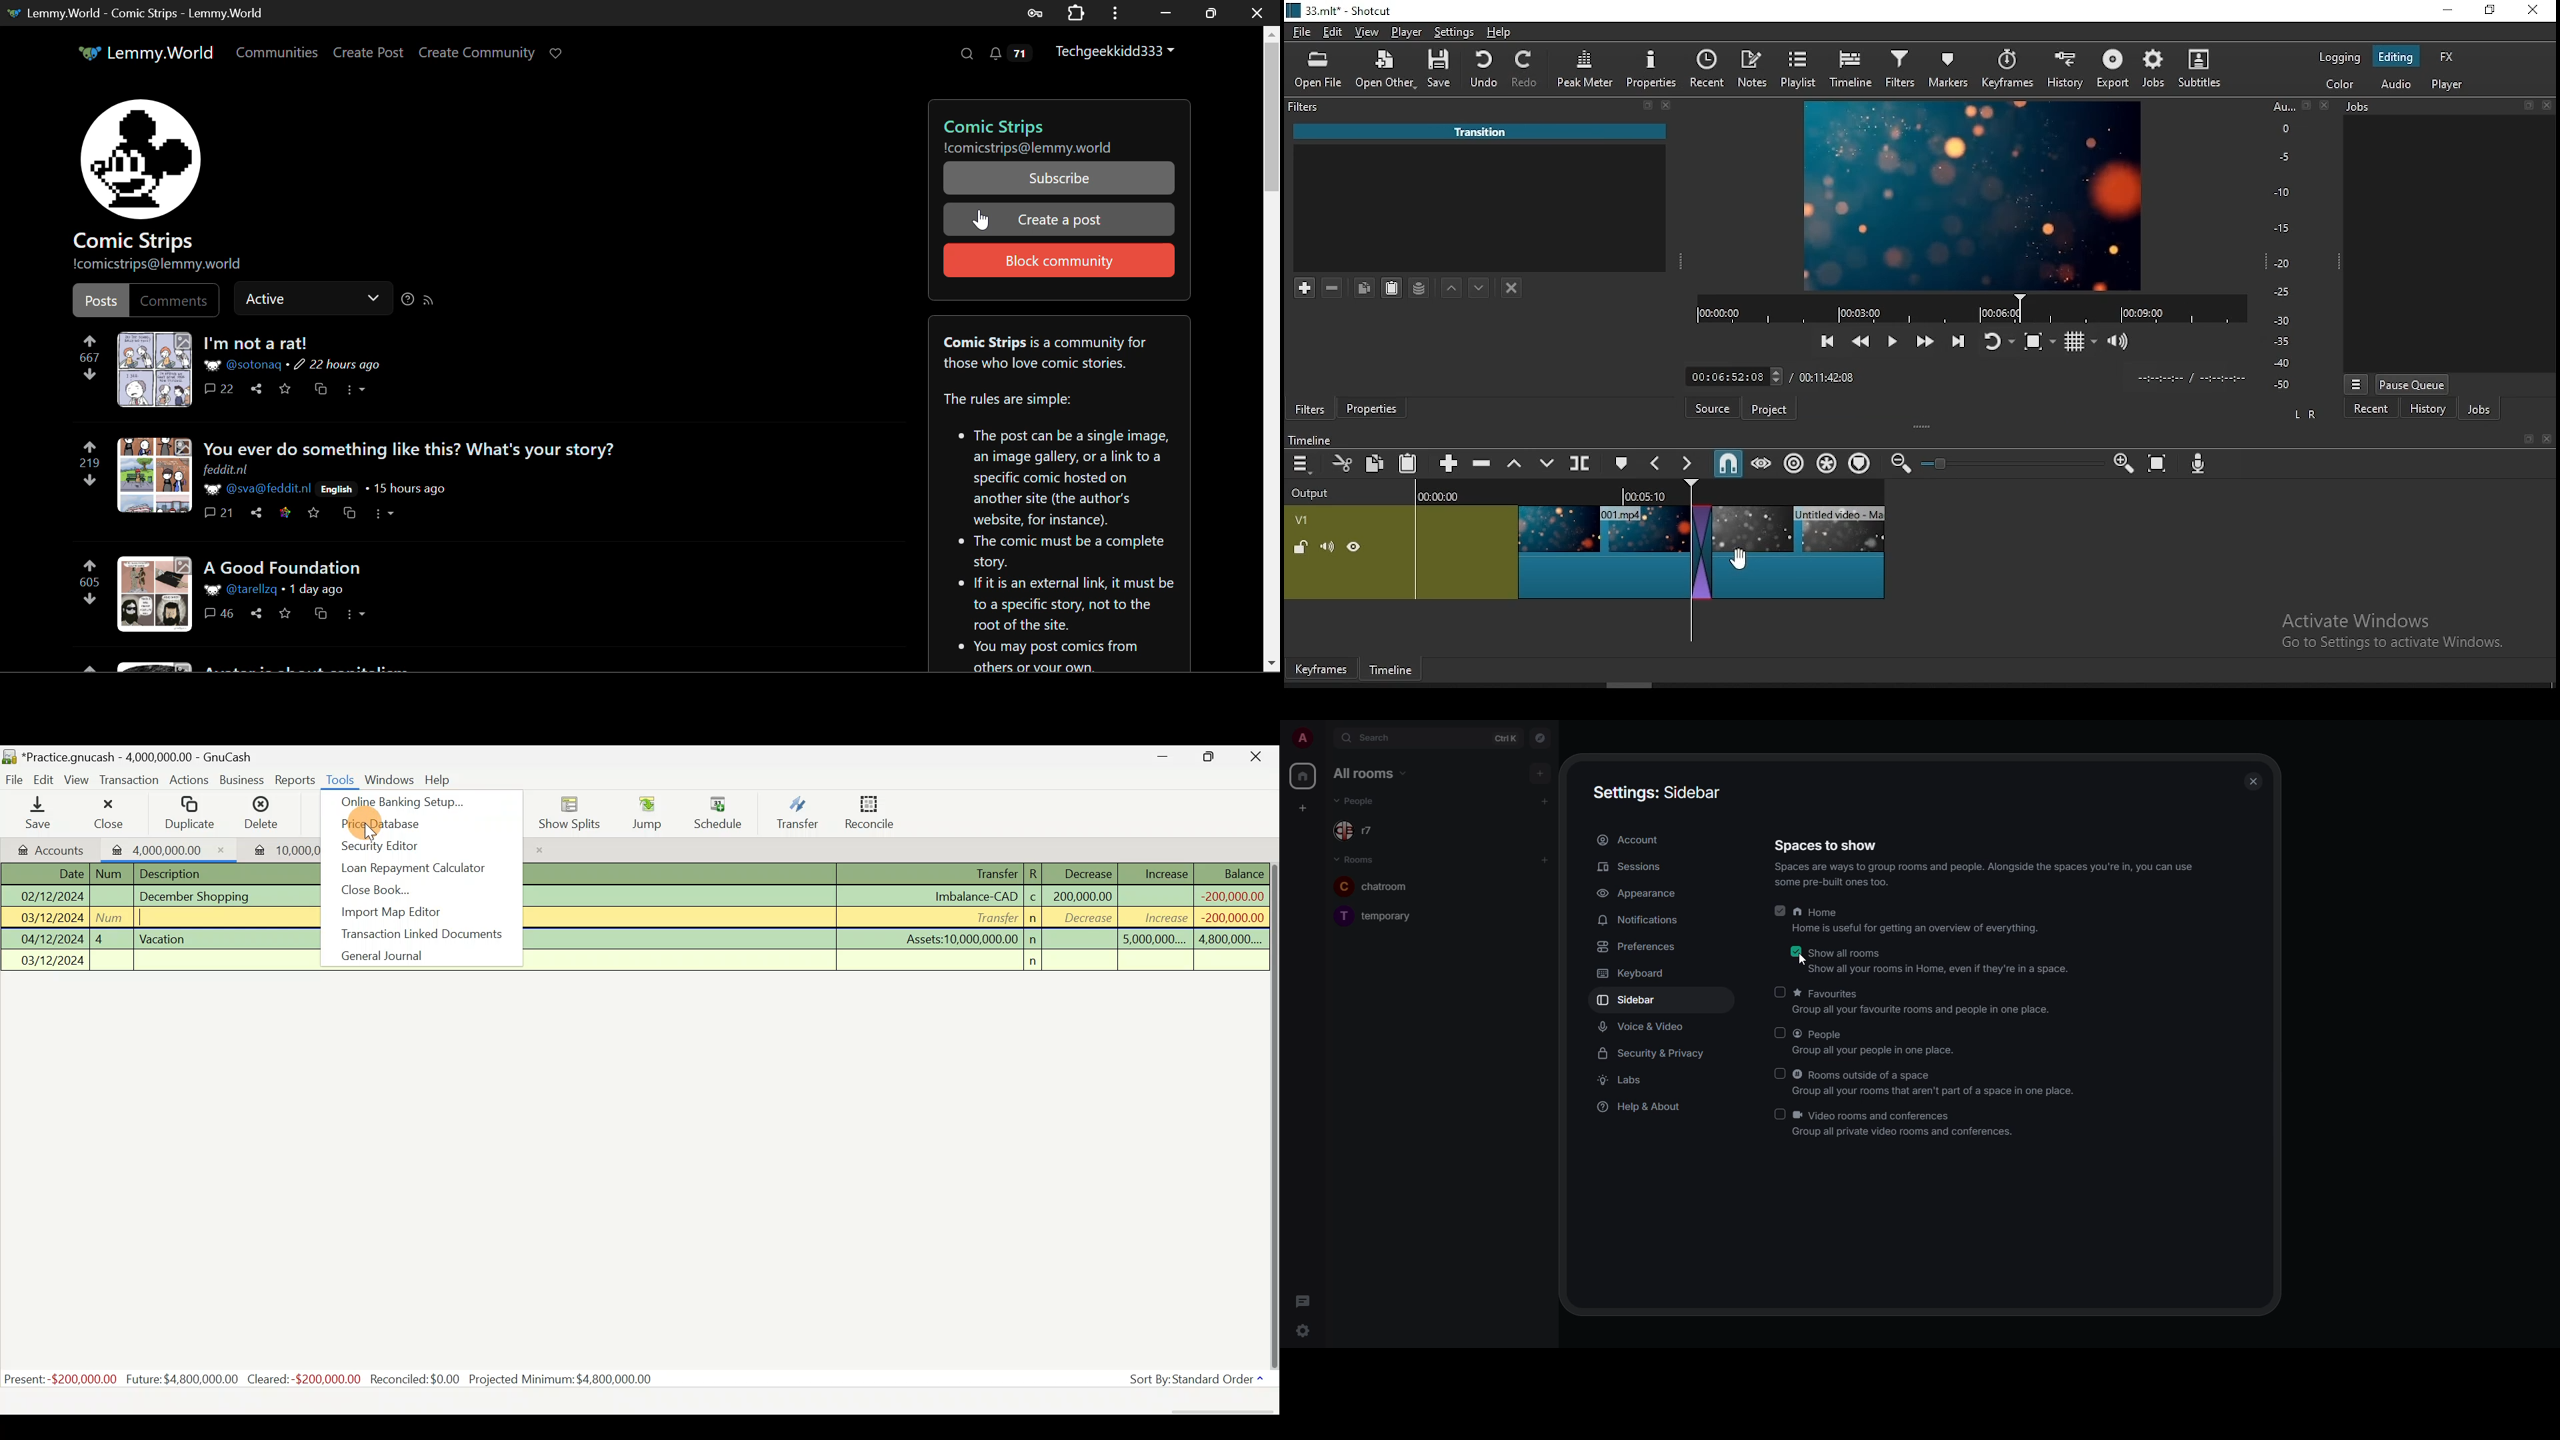  Describe the element at coordinates (1112, 53) in the screenshot. I see `Techgeekkidd333` at that location.